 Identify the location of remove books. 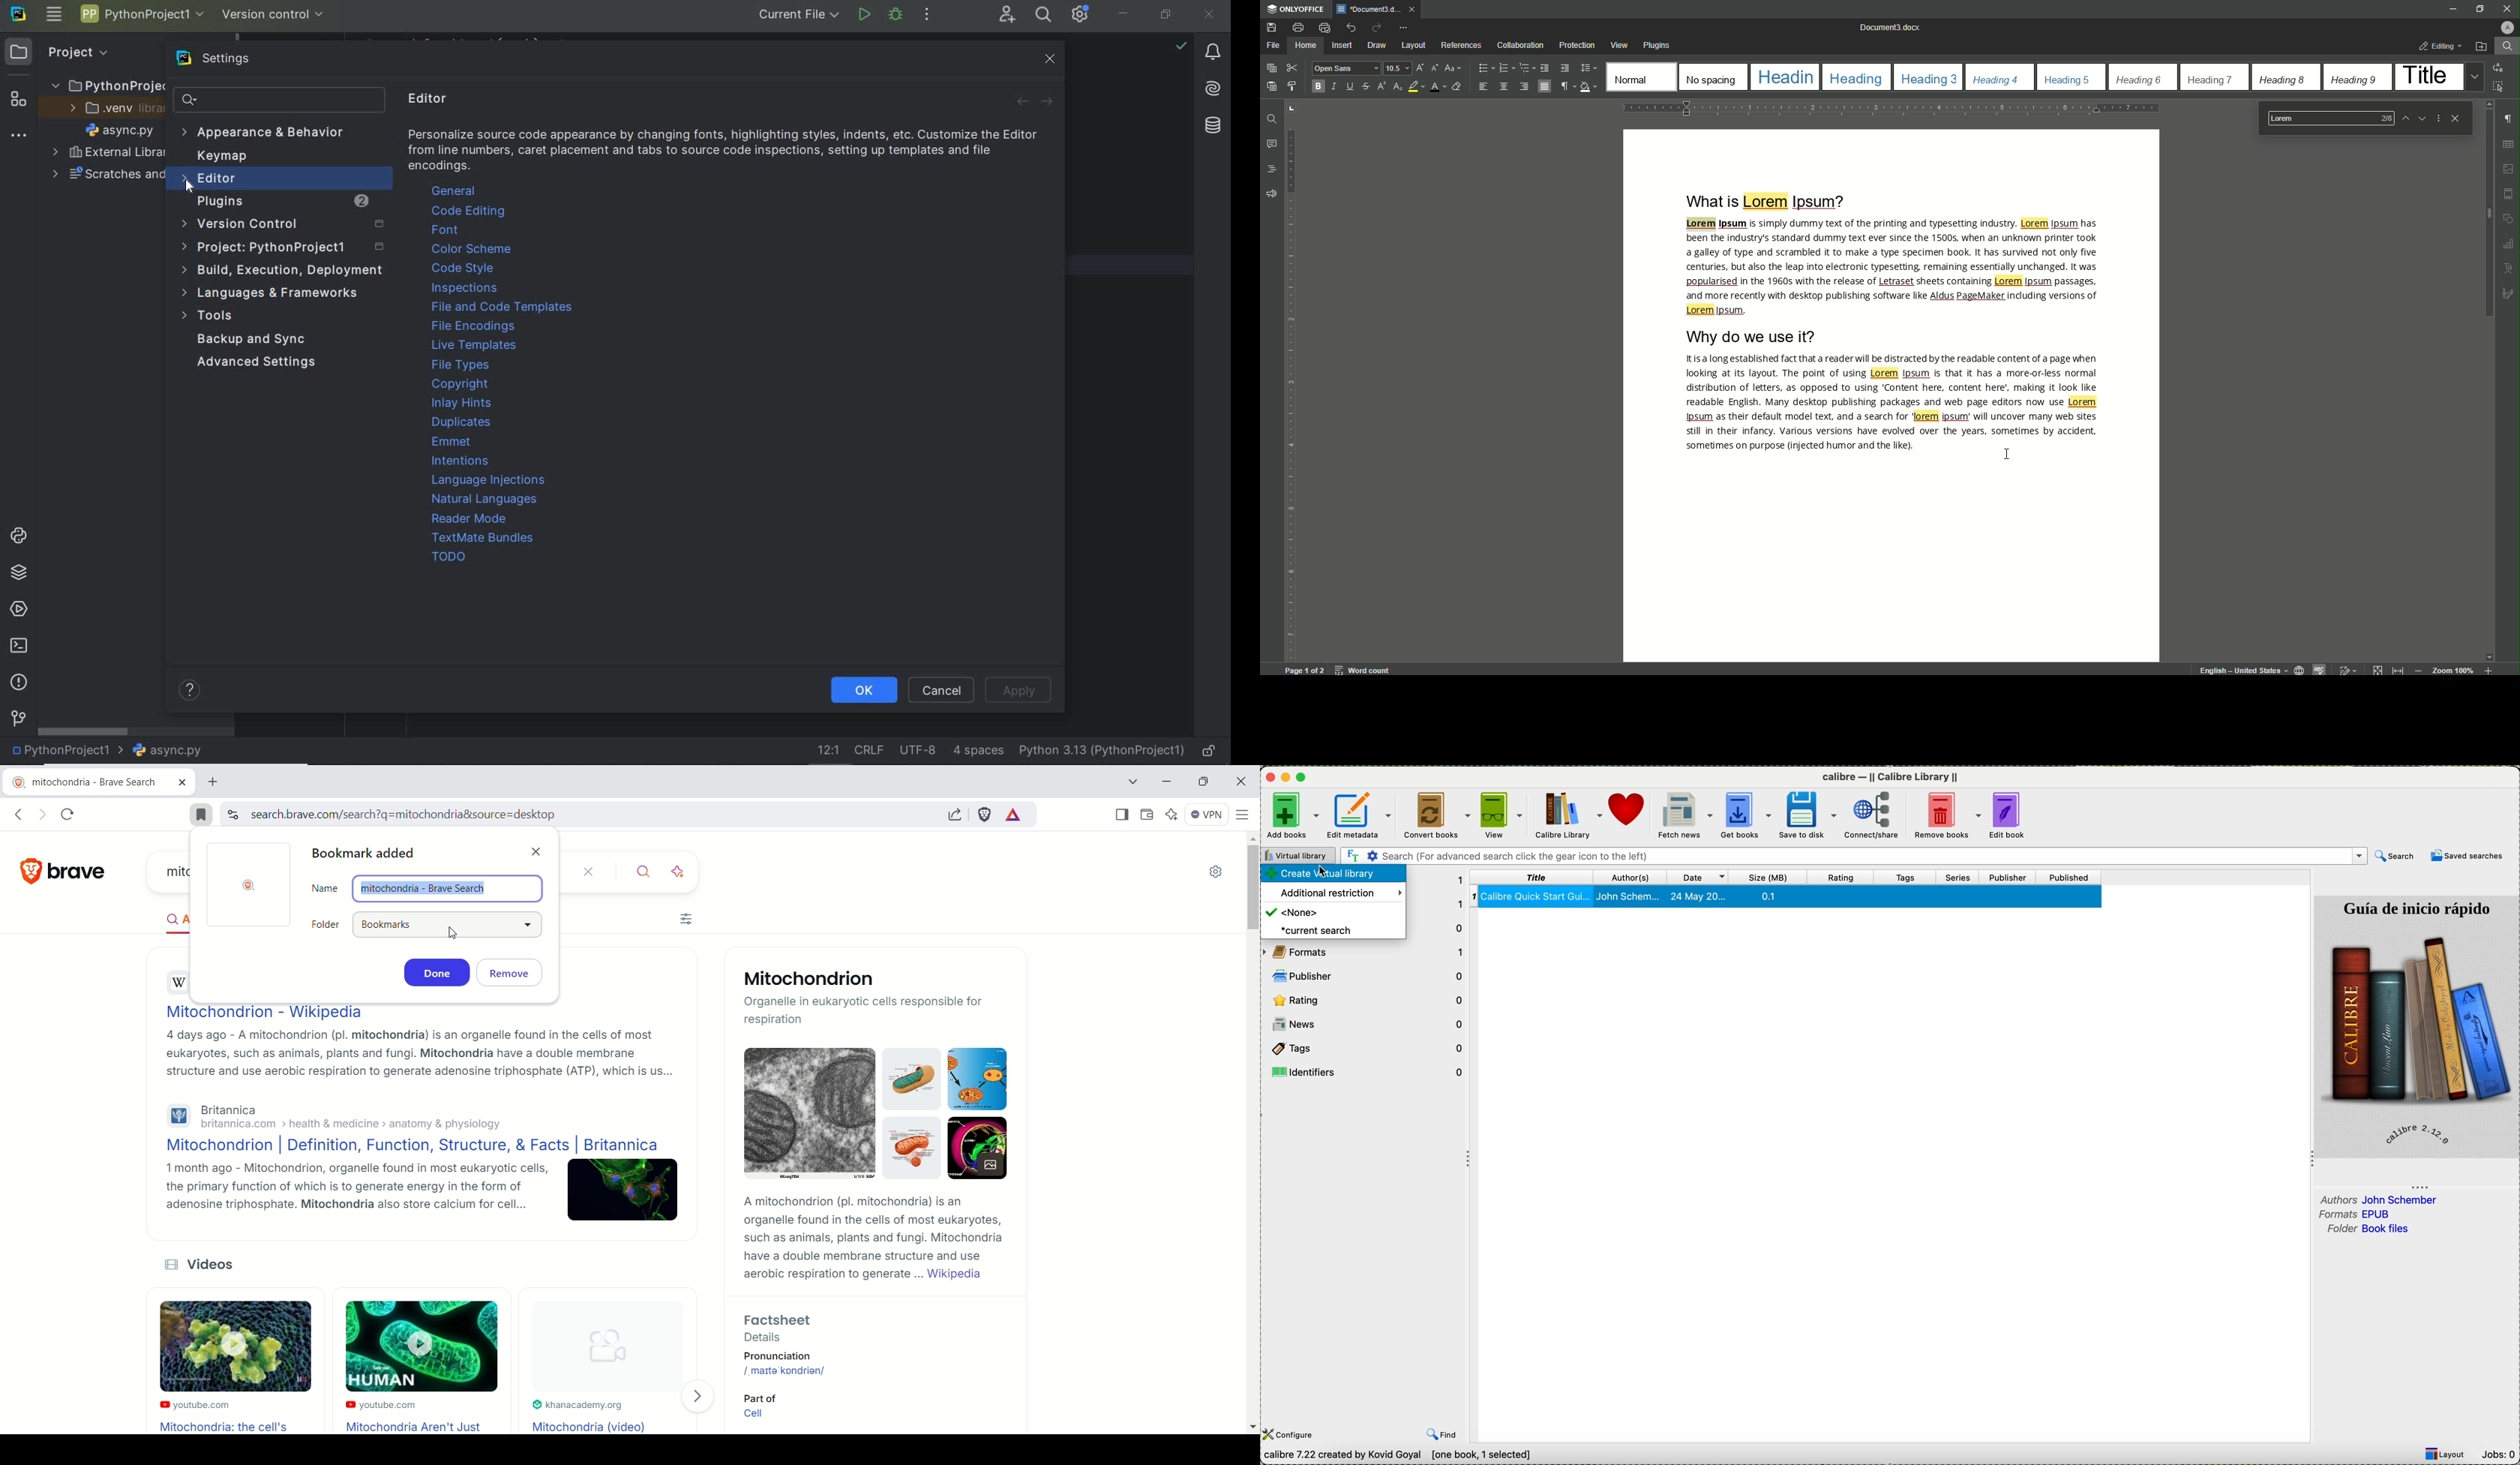
(1952, 816).